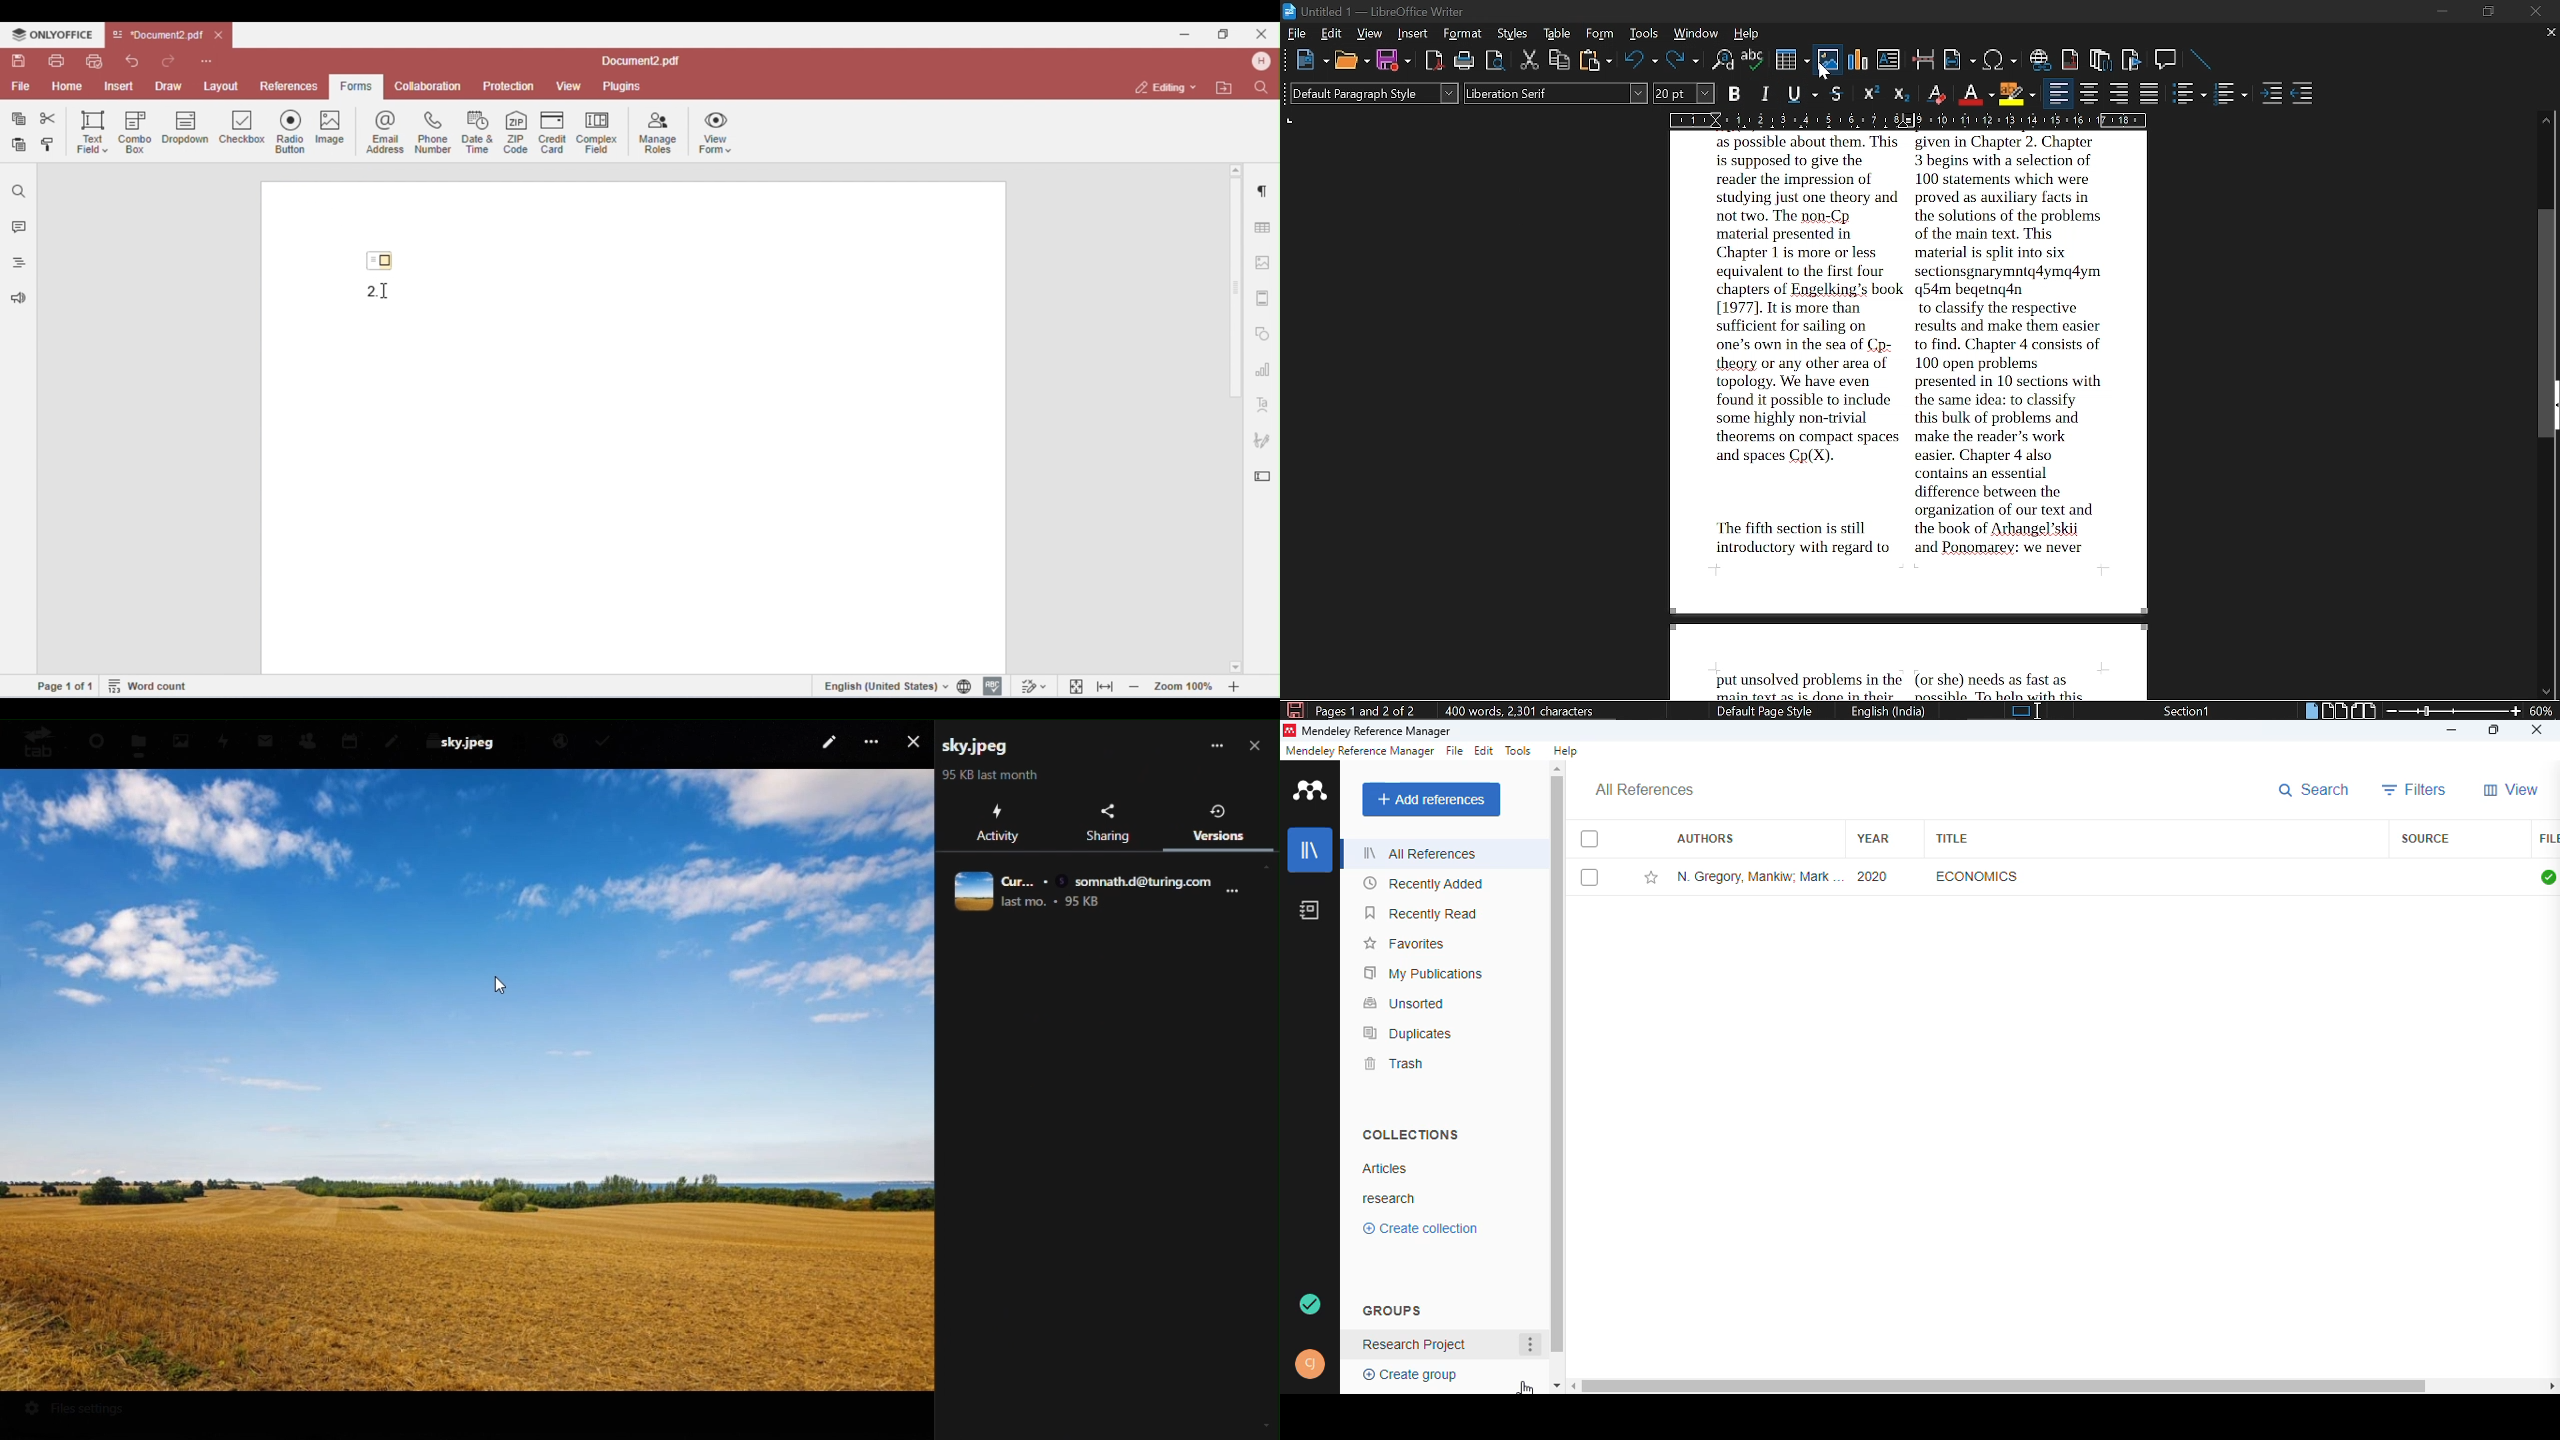 The height and width of the screenshot is (1456, 2576). I want to click on single page view, so click(2311, 711).